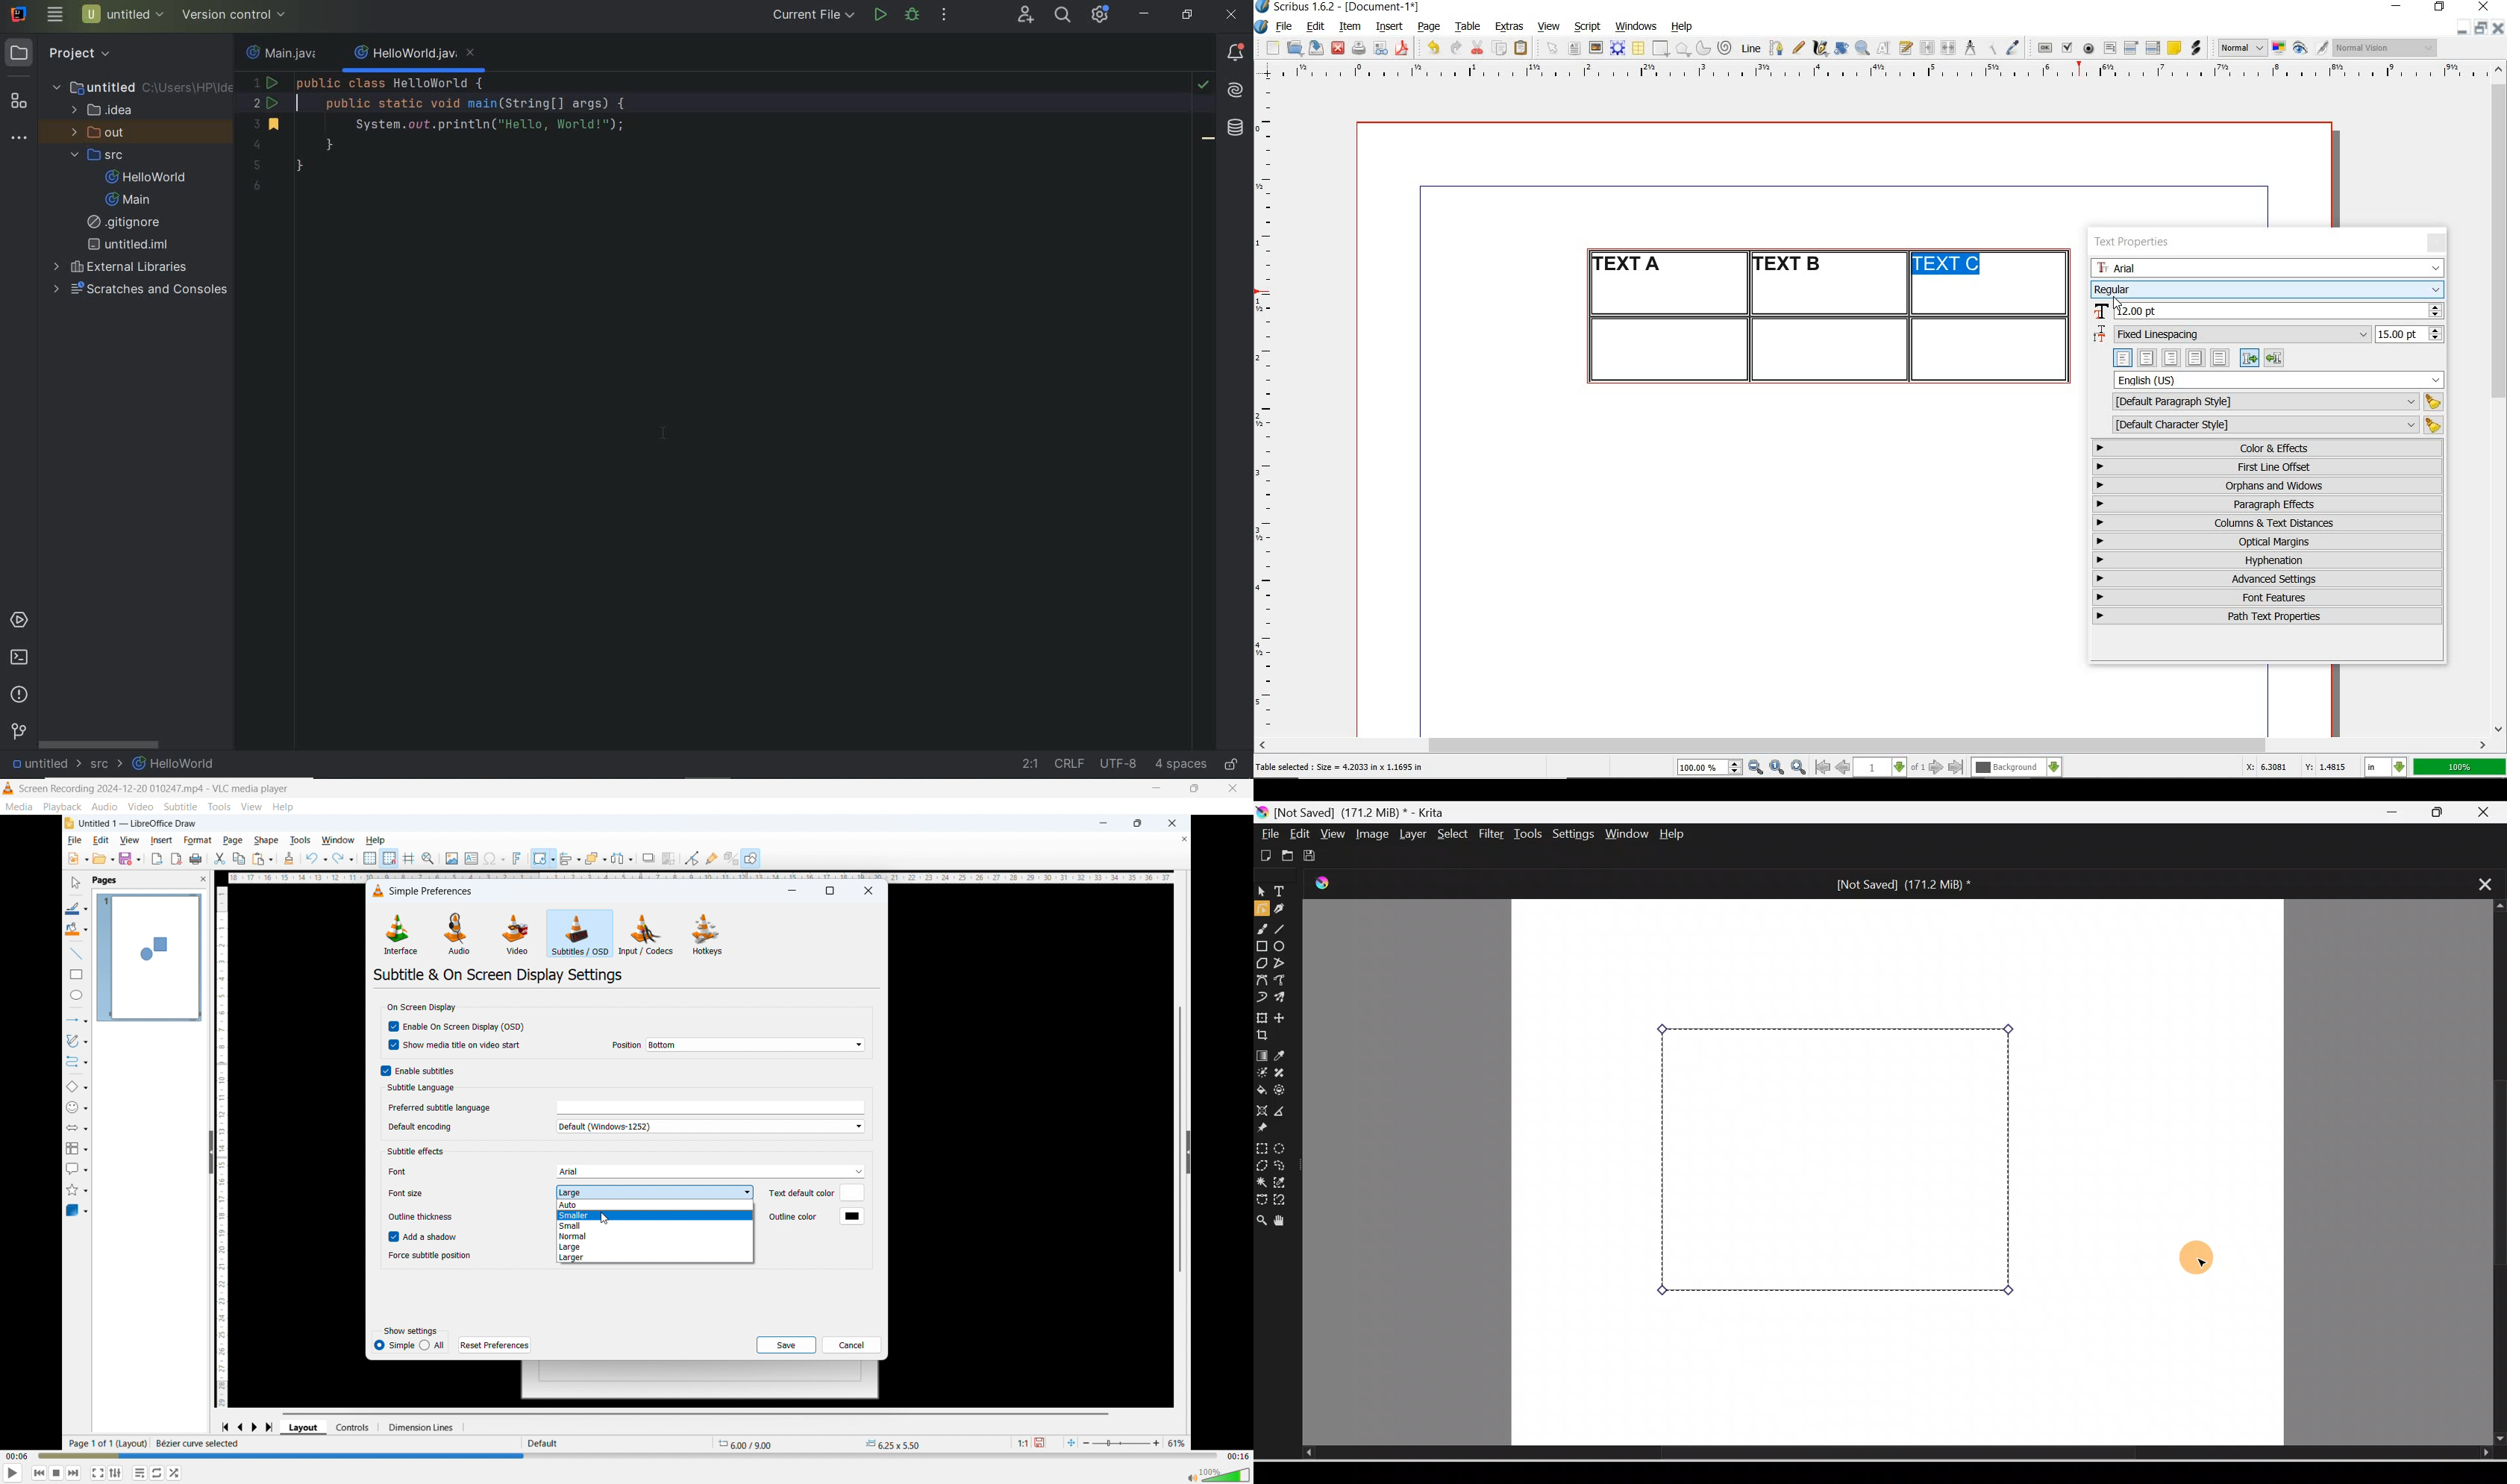  I want to click on default character style, so click(2273, 425).